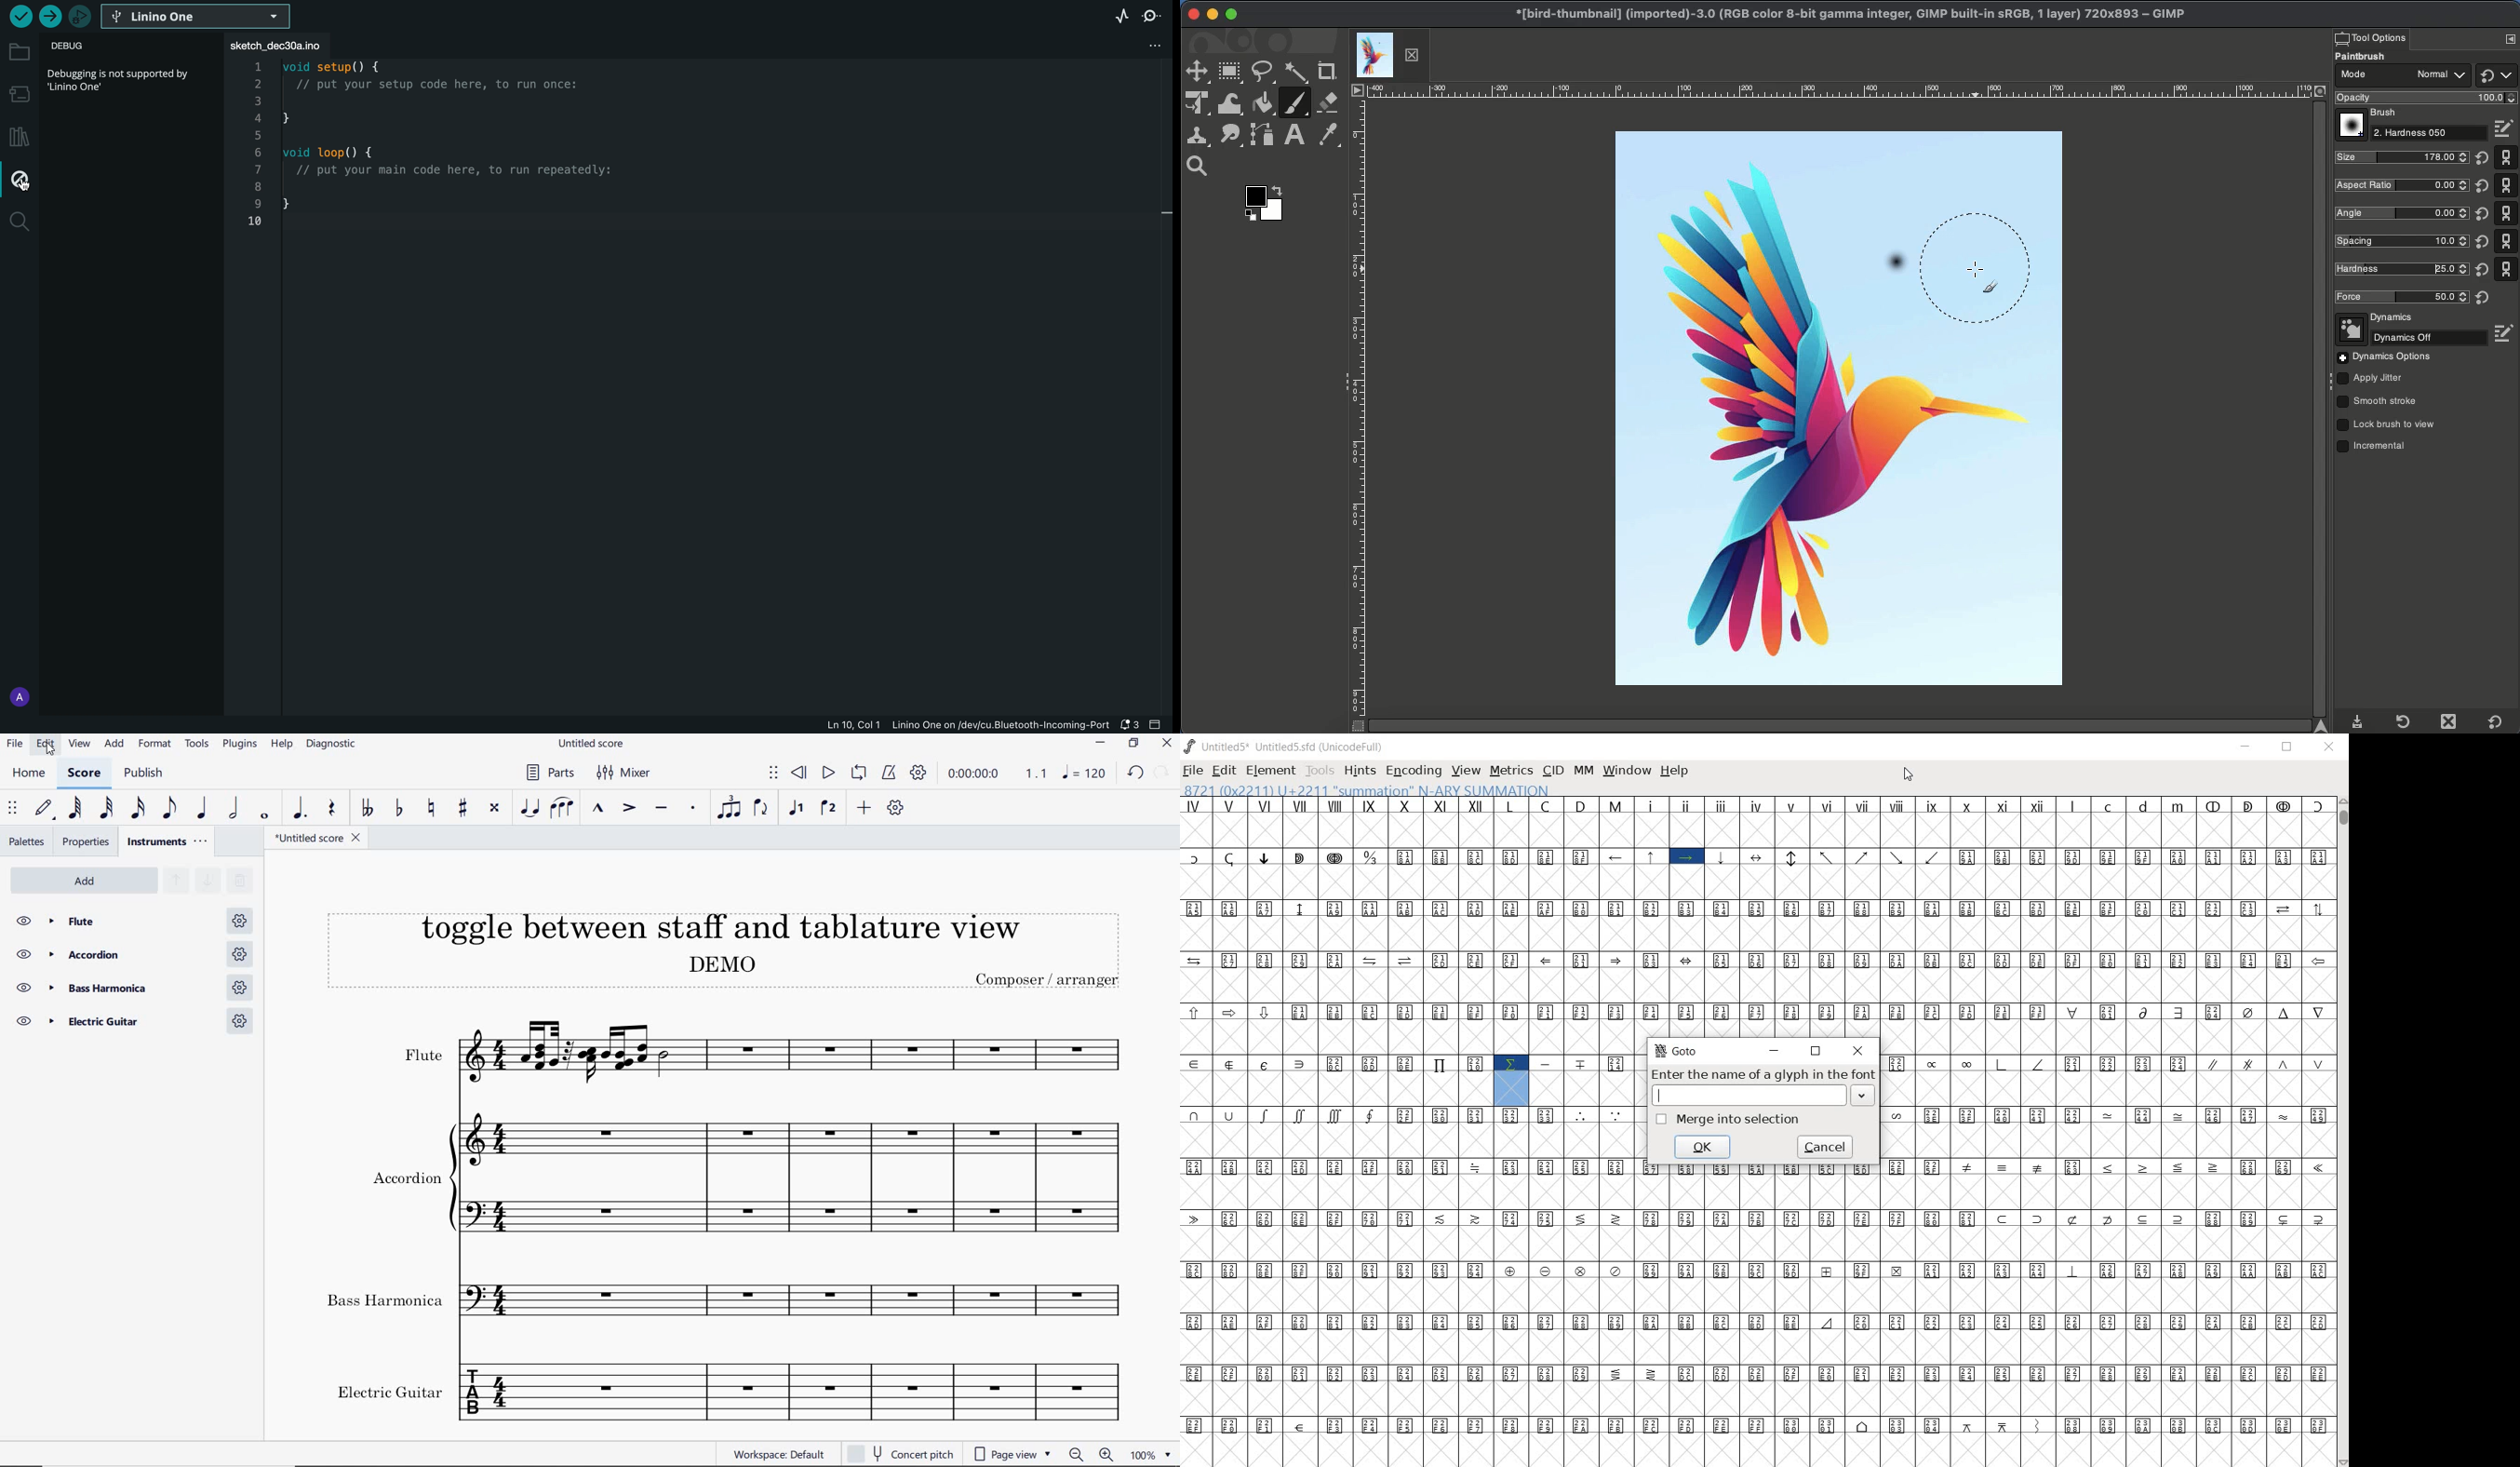 Image resolution: width=2520 pixels, height=1484 pixels. Describe the element at coordinates (1511, 1080) in the screenshot. I see `highlighted symbol` at that location.